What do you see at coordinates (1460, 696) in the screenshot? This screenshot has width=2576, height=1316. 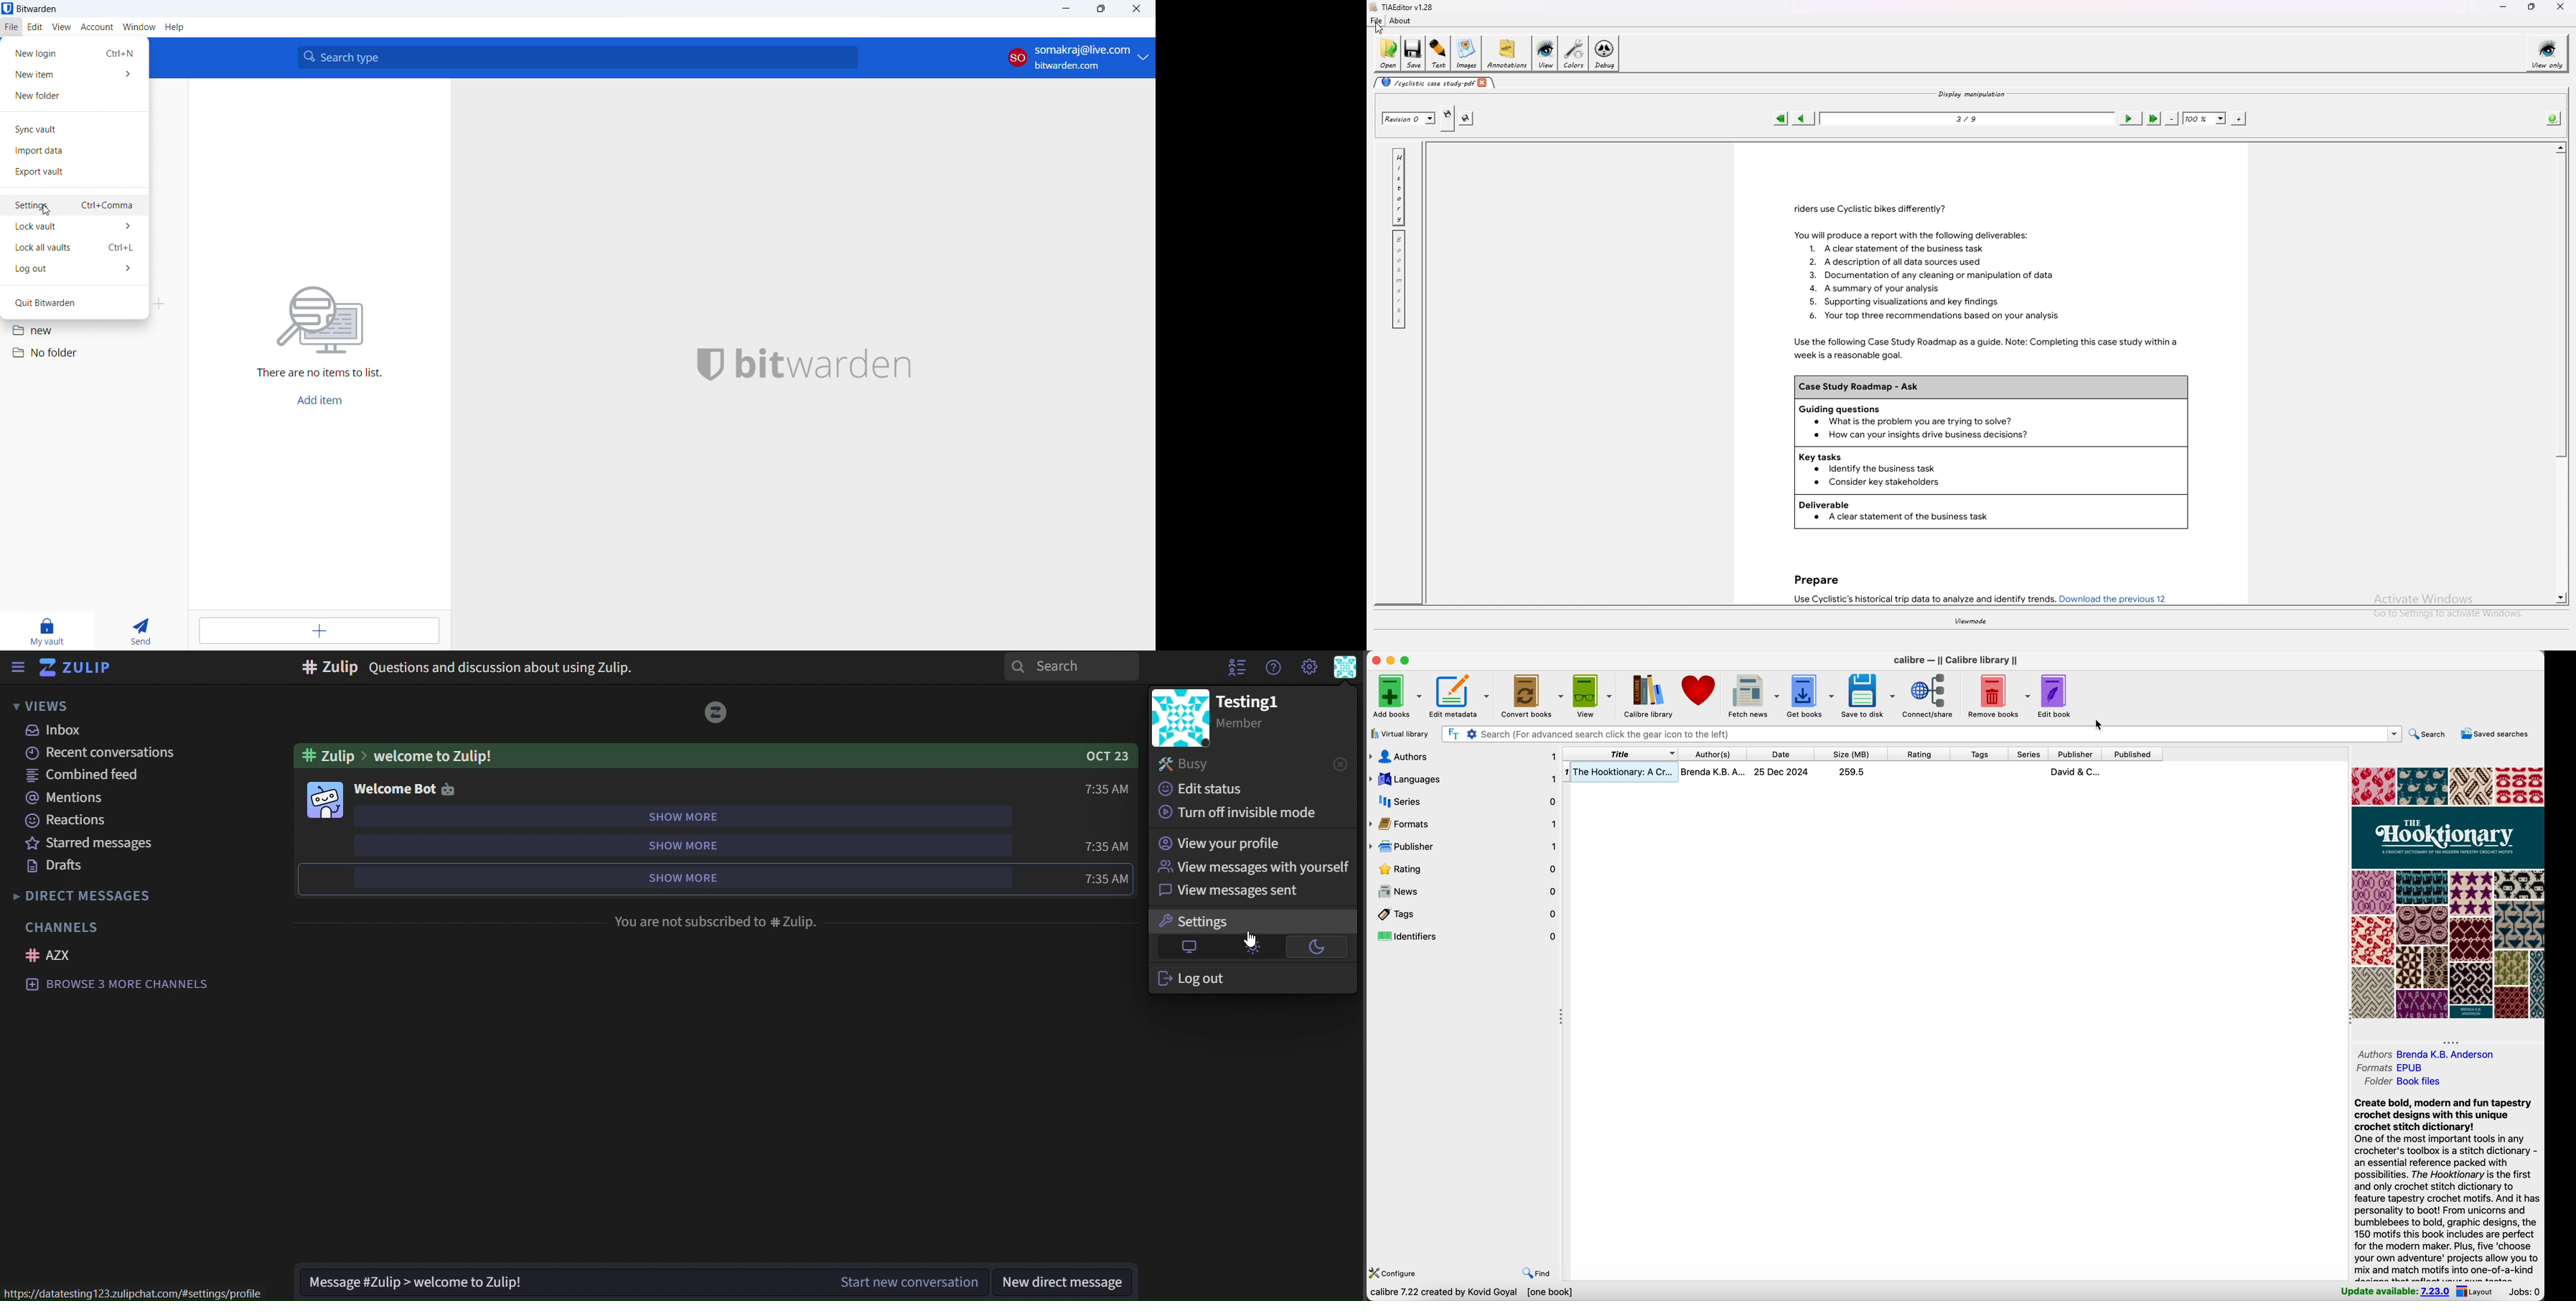 I see `edit metadata` at bounding box center [1460, 696].